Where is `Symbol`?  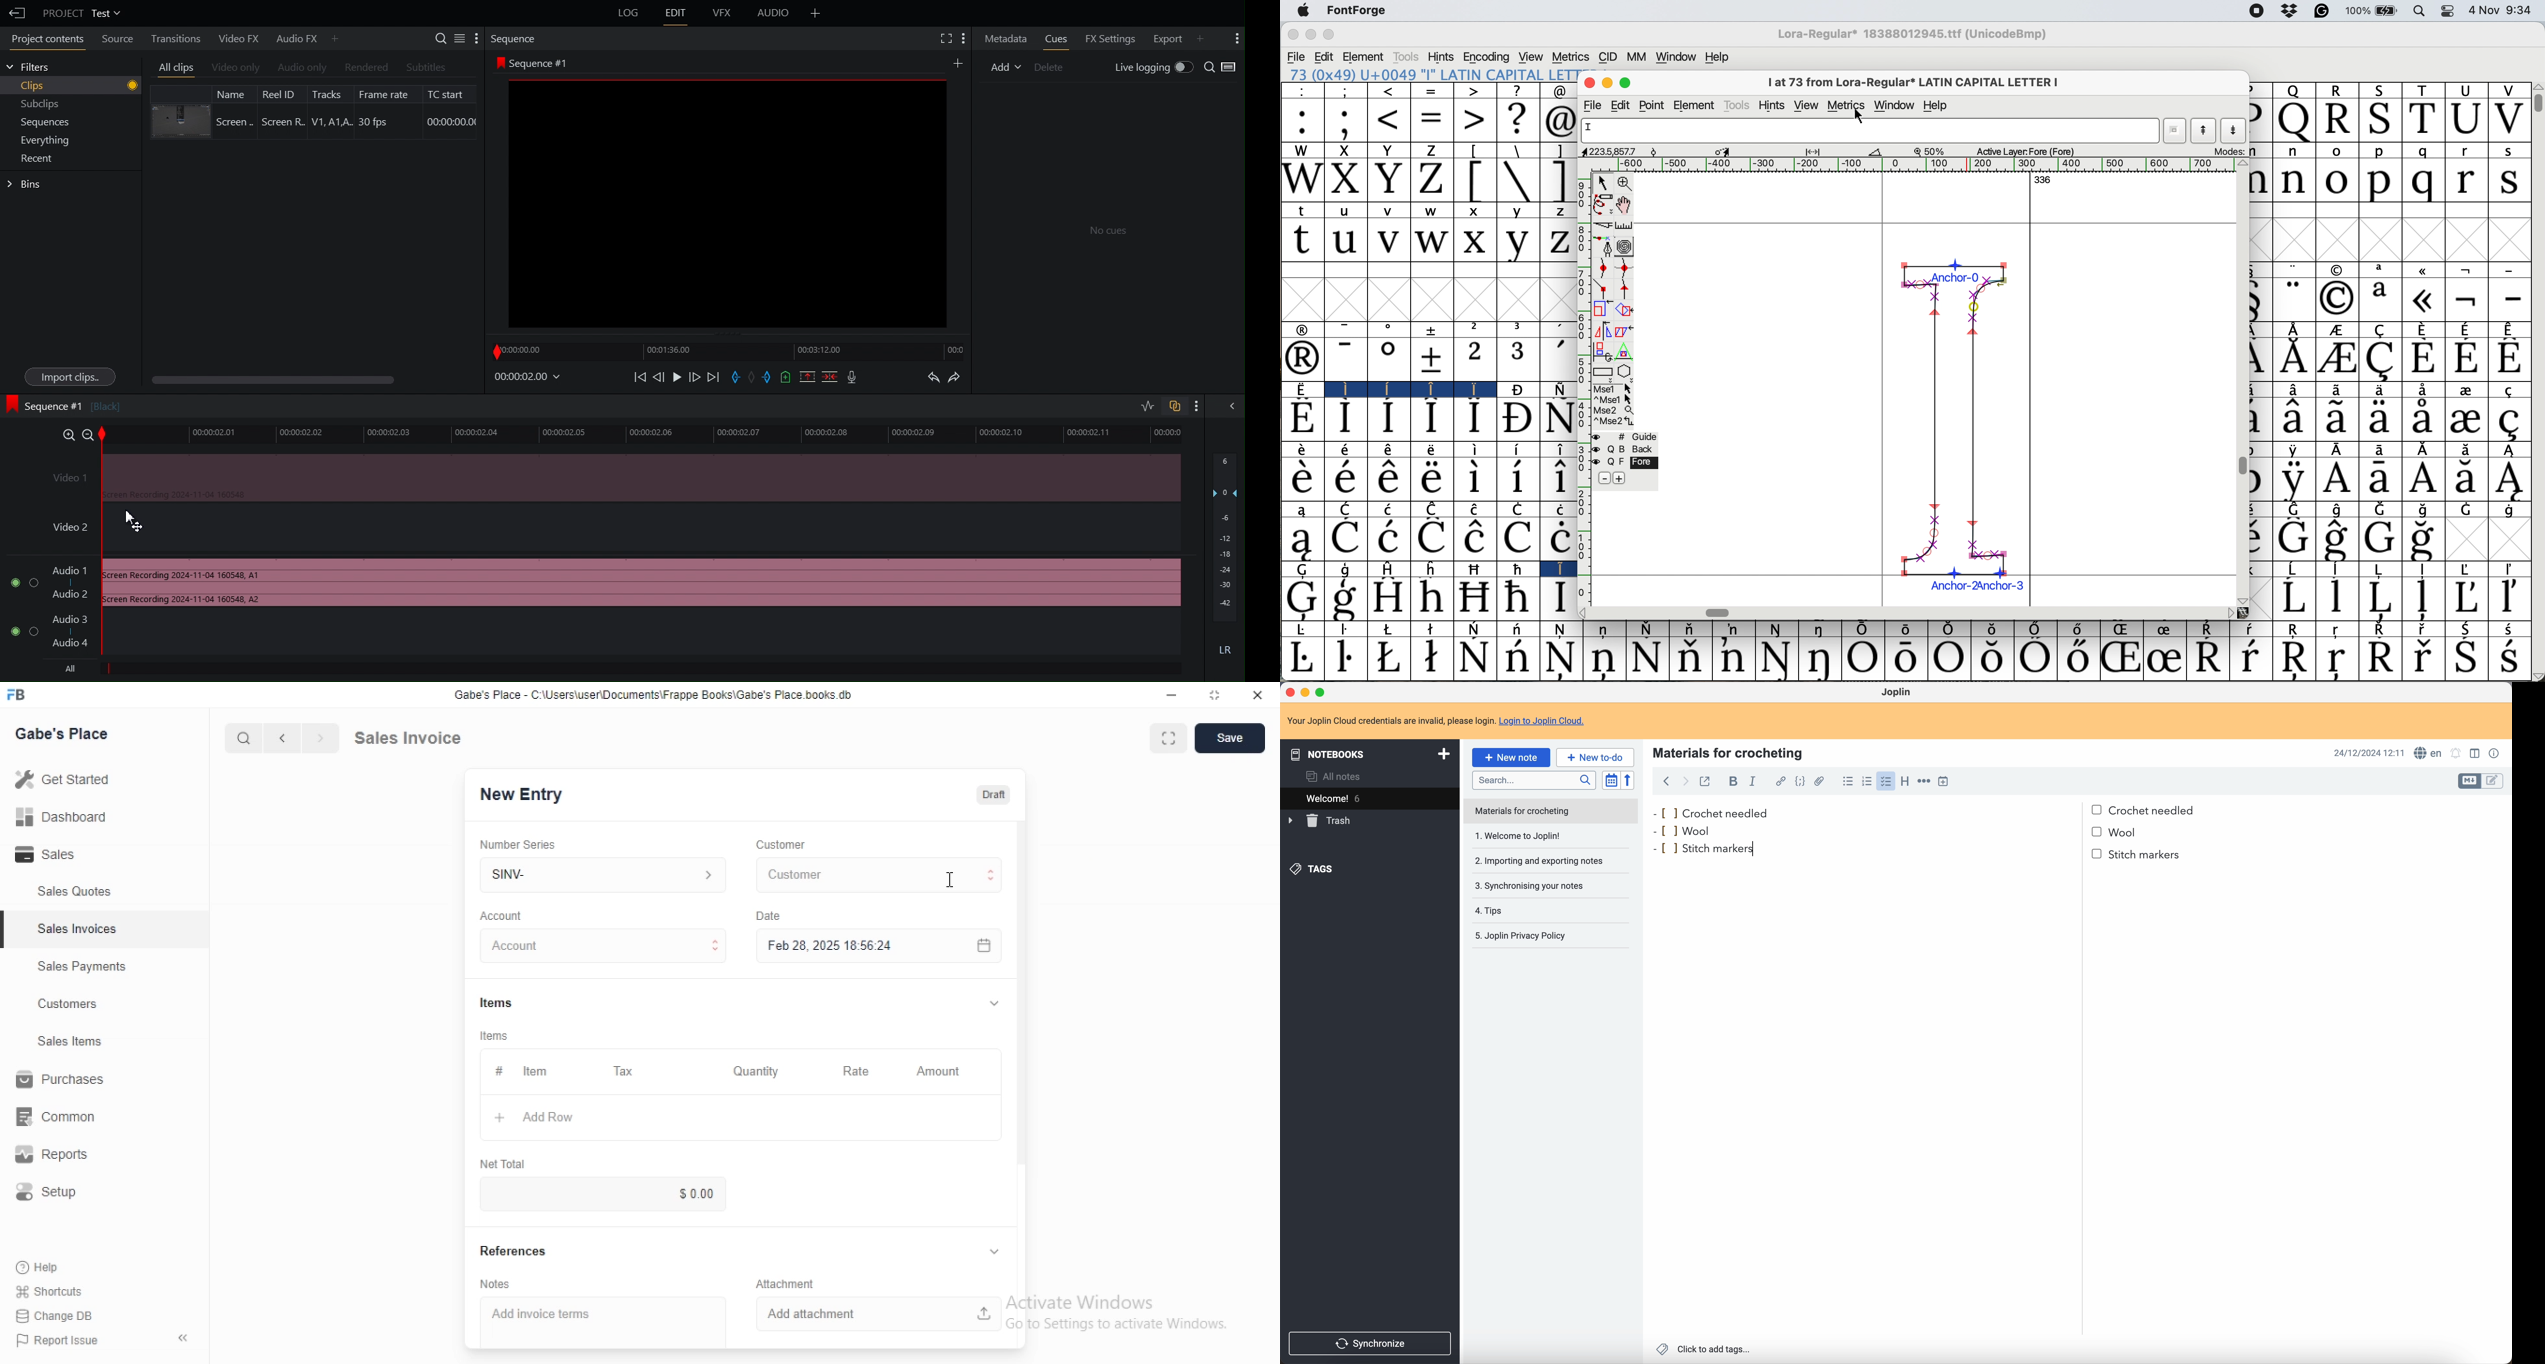
Symbol is located at coordinates (1863, 630).